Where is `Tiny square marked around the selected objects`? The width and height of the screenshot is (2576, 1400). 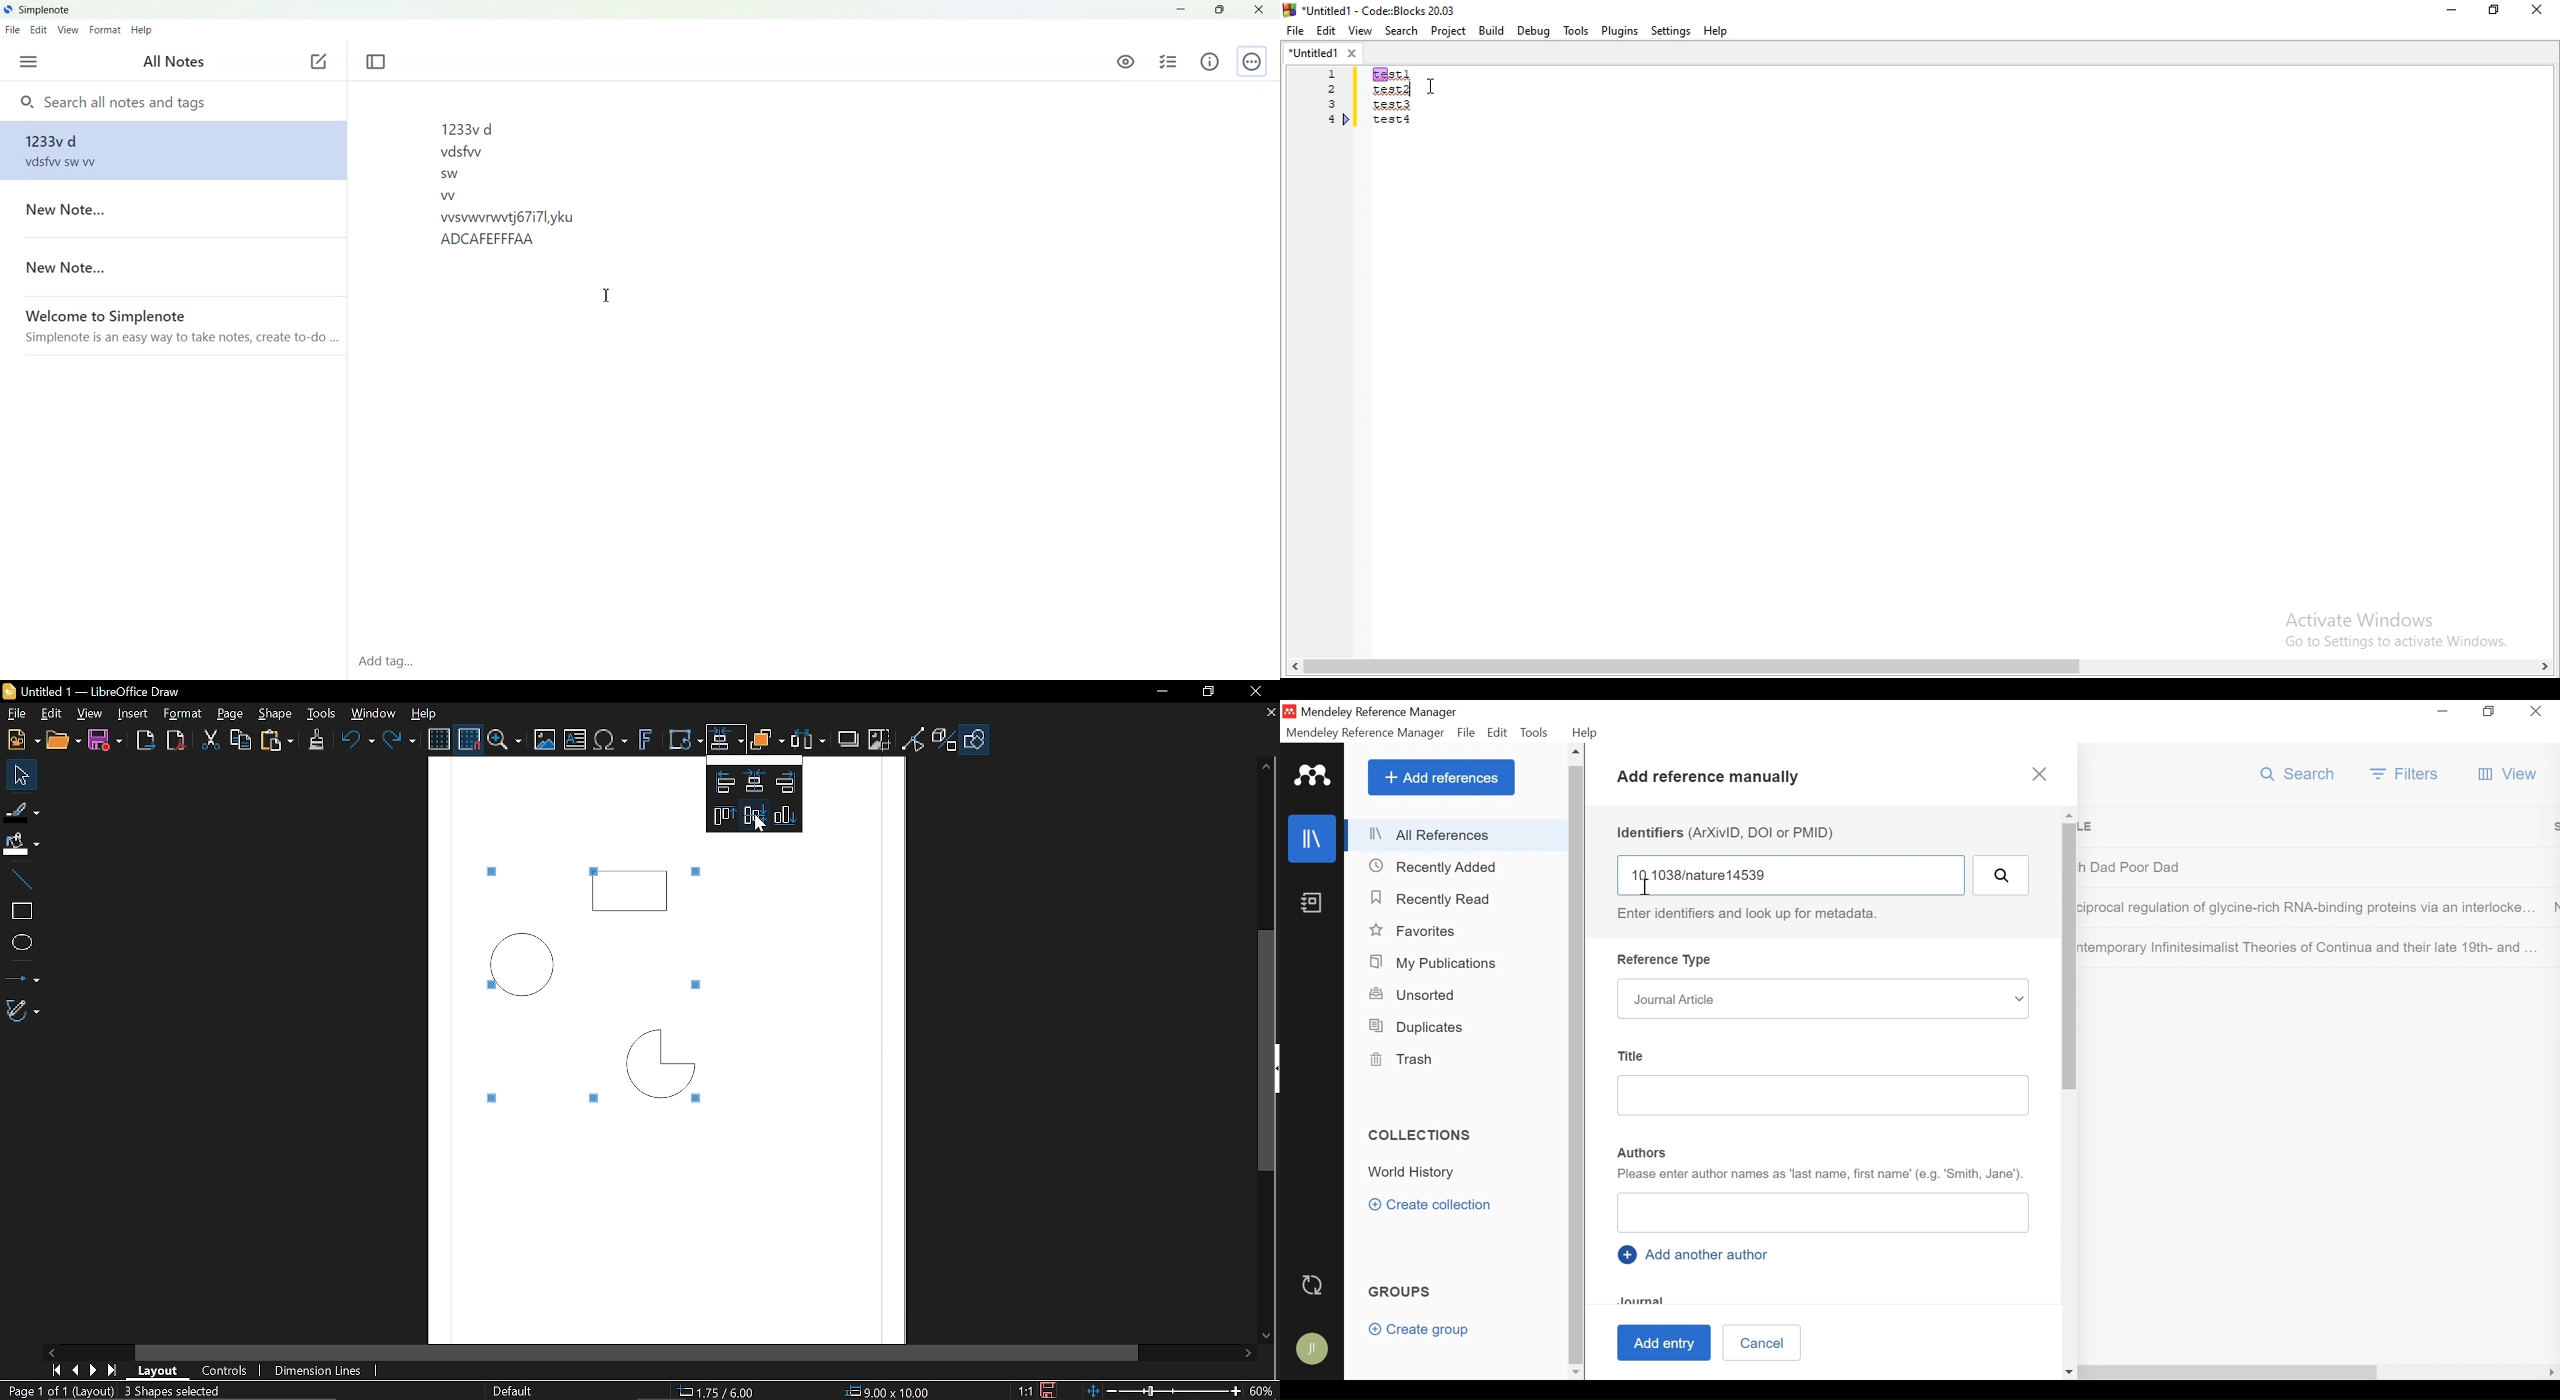
Tiny square marked around the selected objects is located at coordinates (496, 871).